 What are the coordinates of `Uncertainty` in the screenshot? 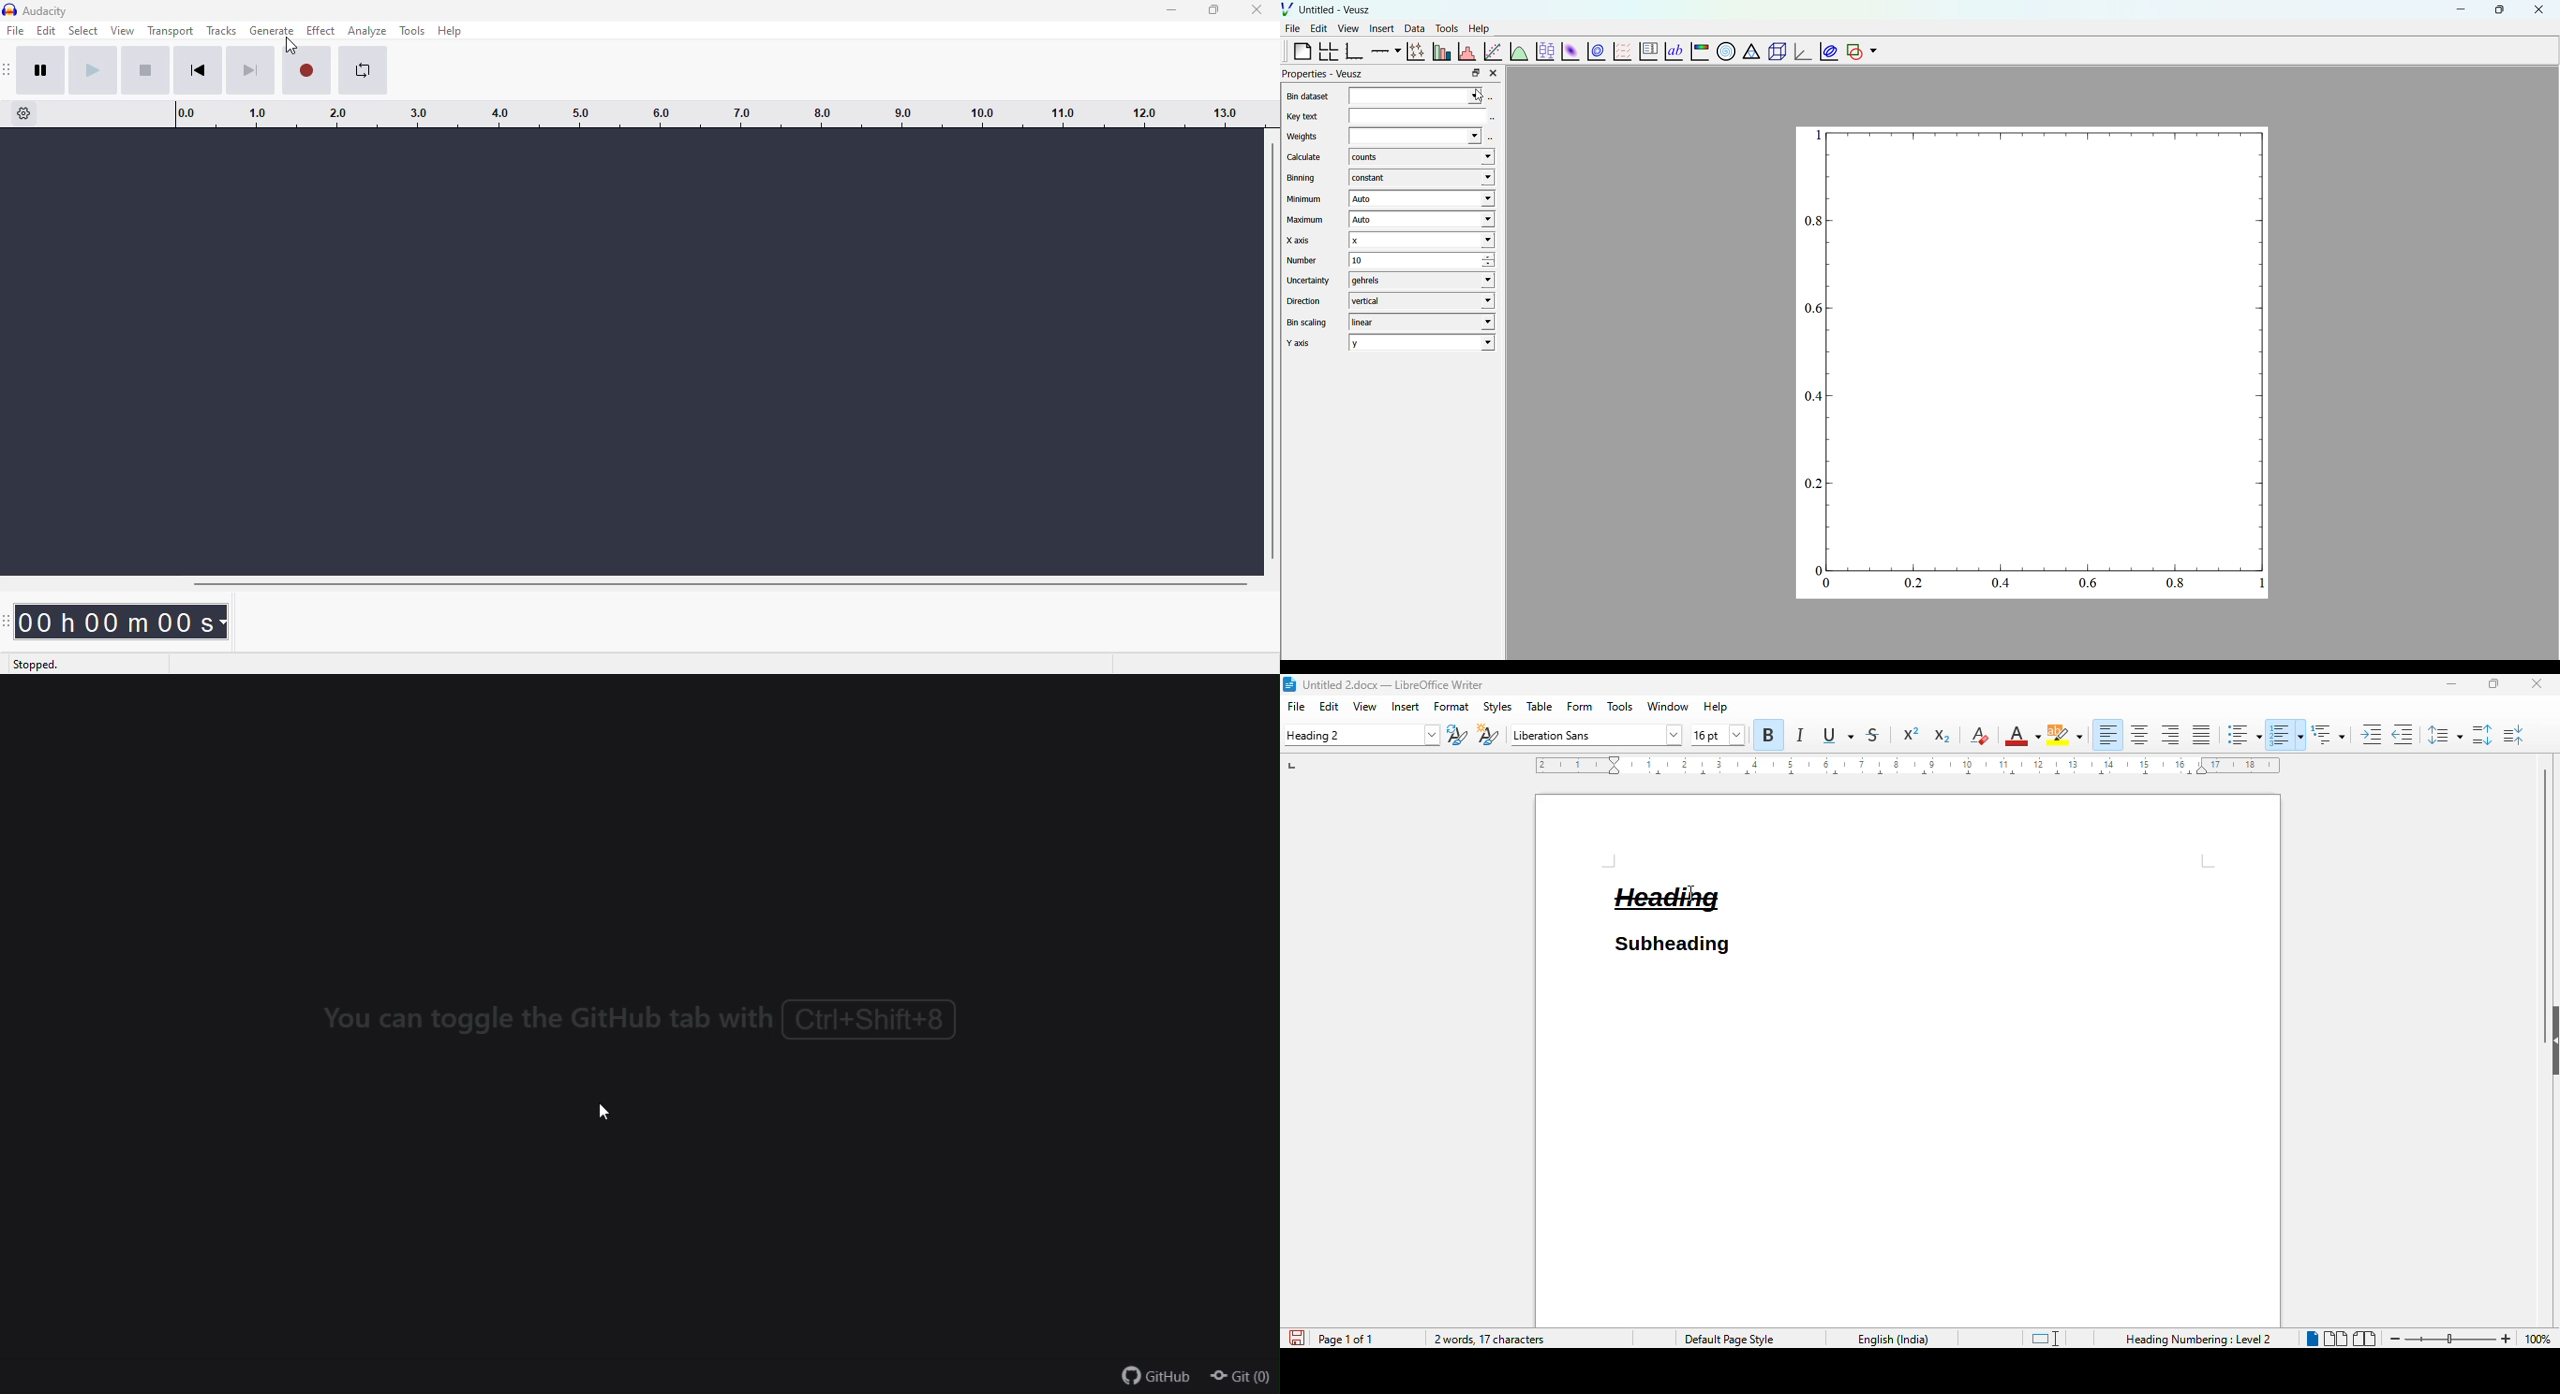 It's located at (1309, 280).